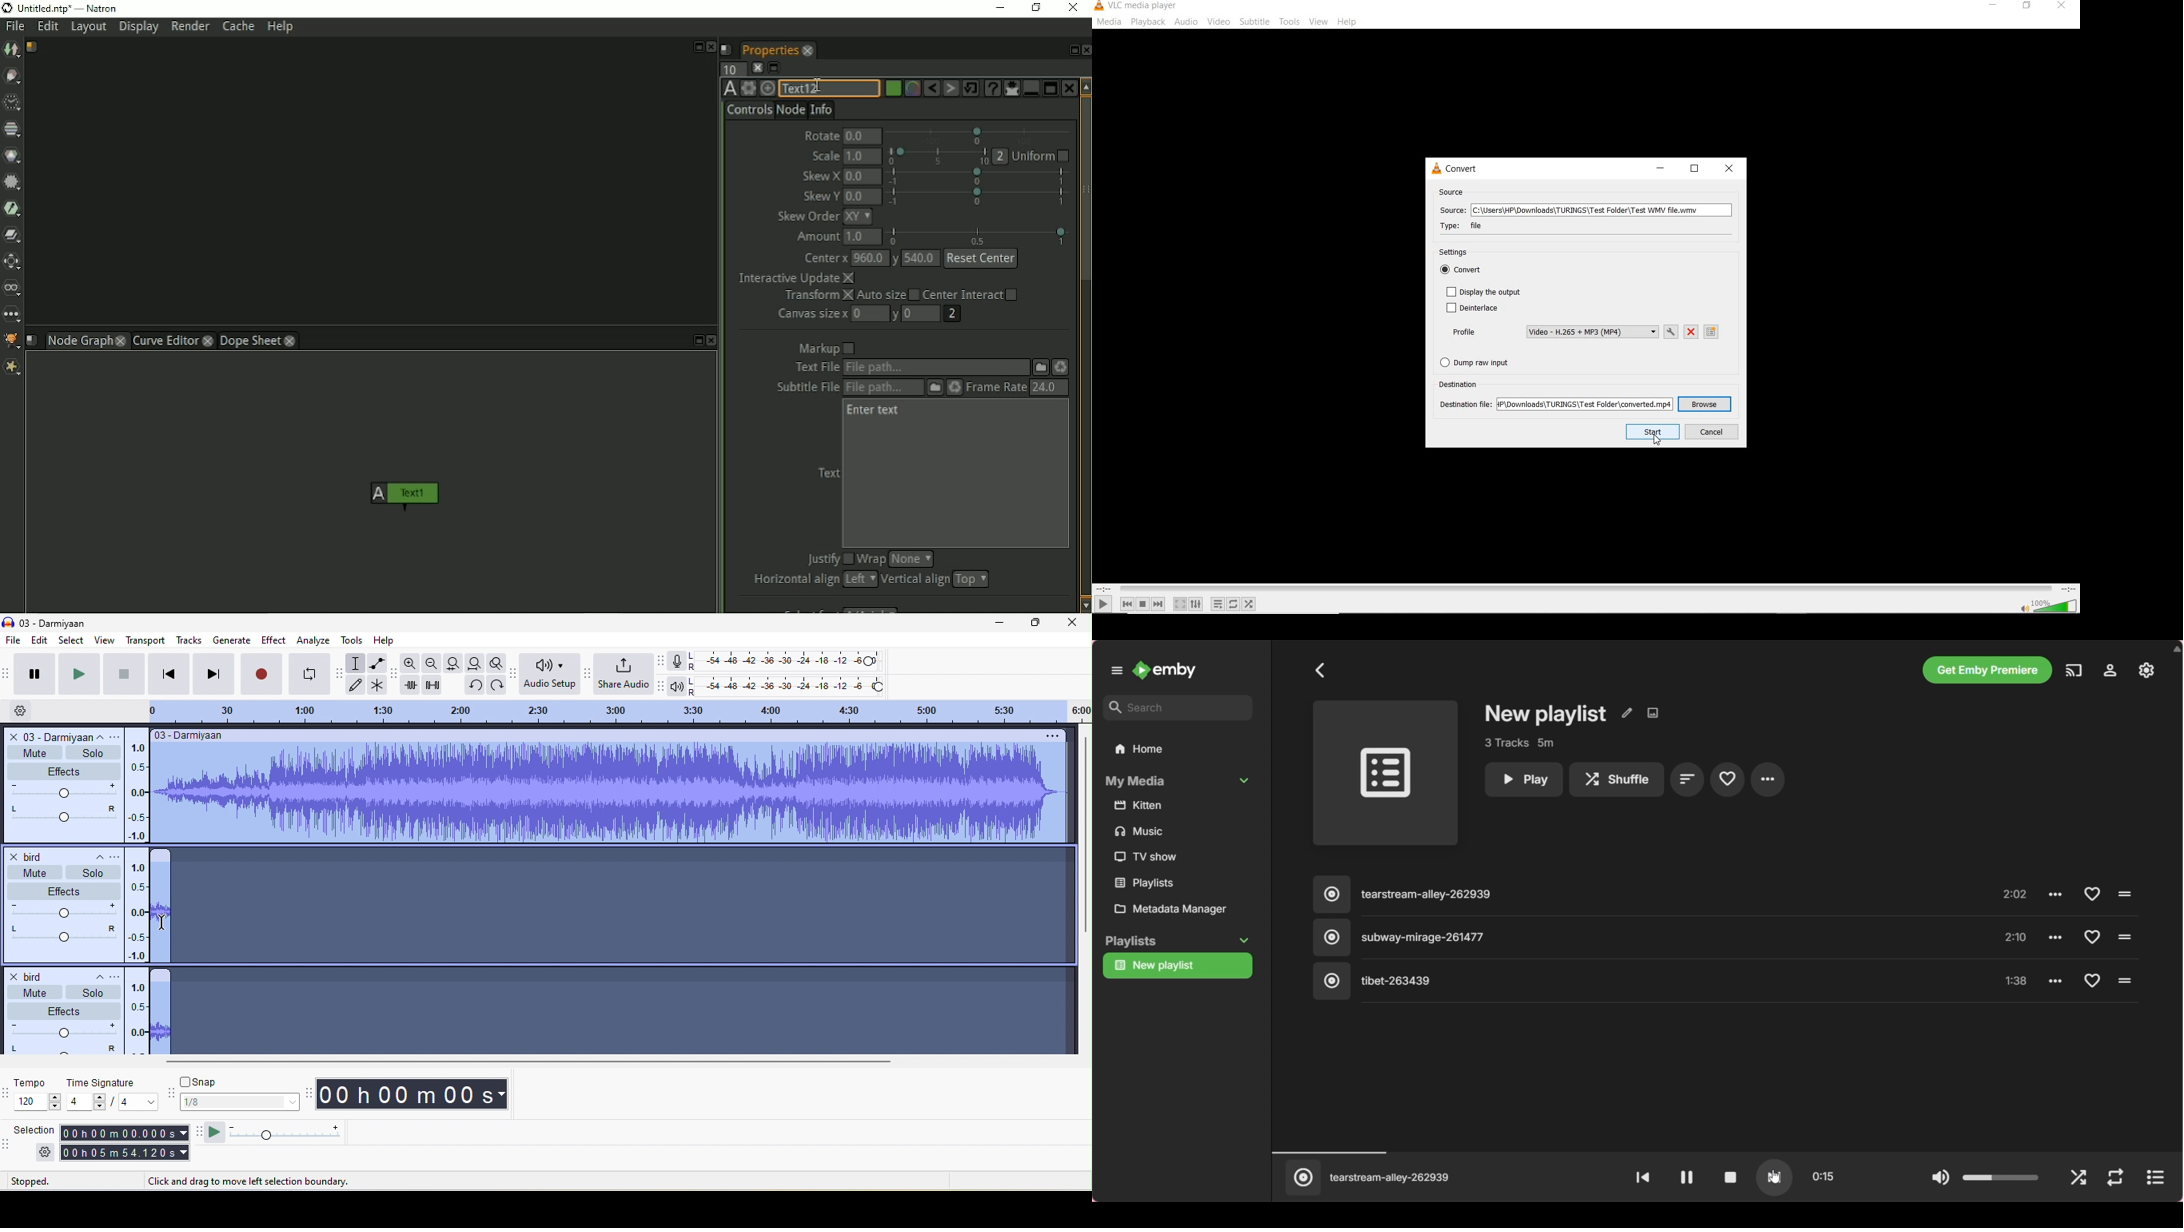 The width and height of the screenshot is (2184, 1232). I want to click on Settings, so click(2148, 670).